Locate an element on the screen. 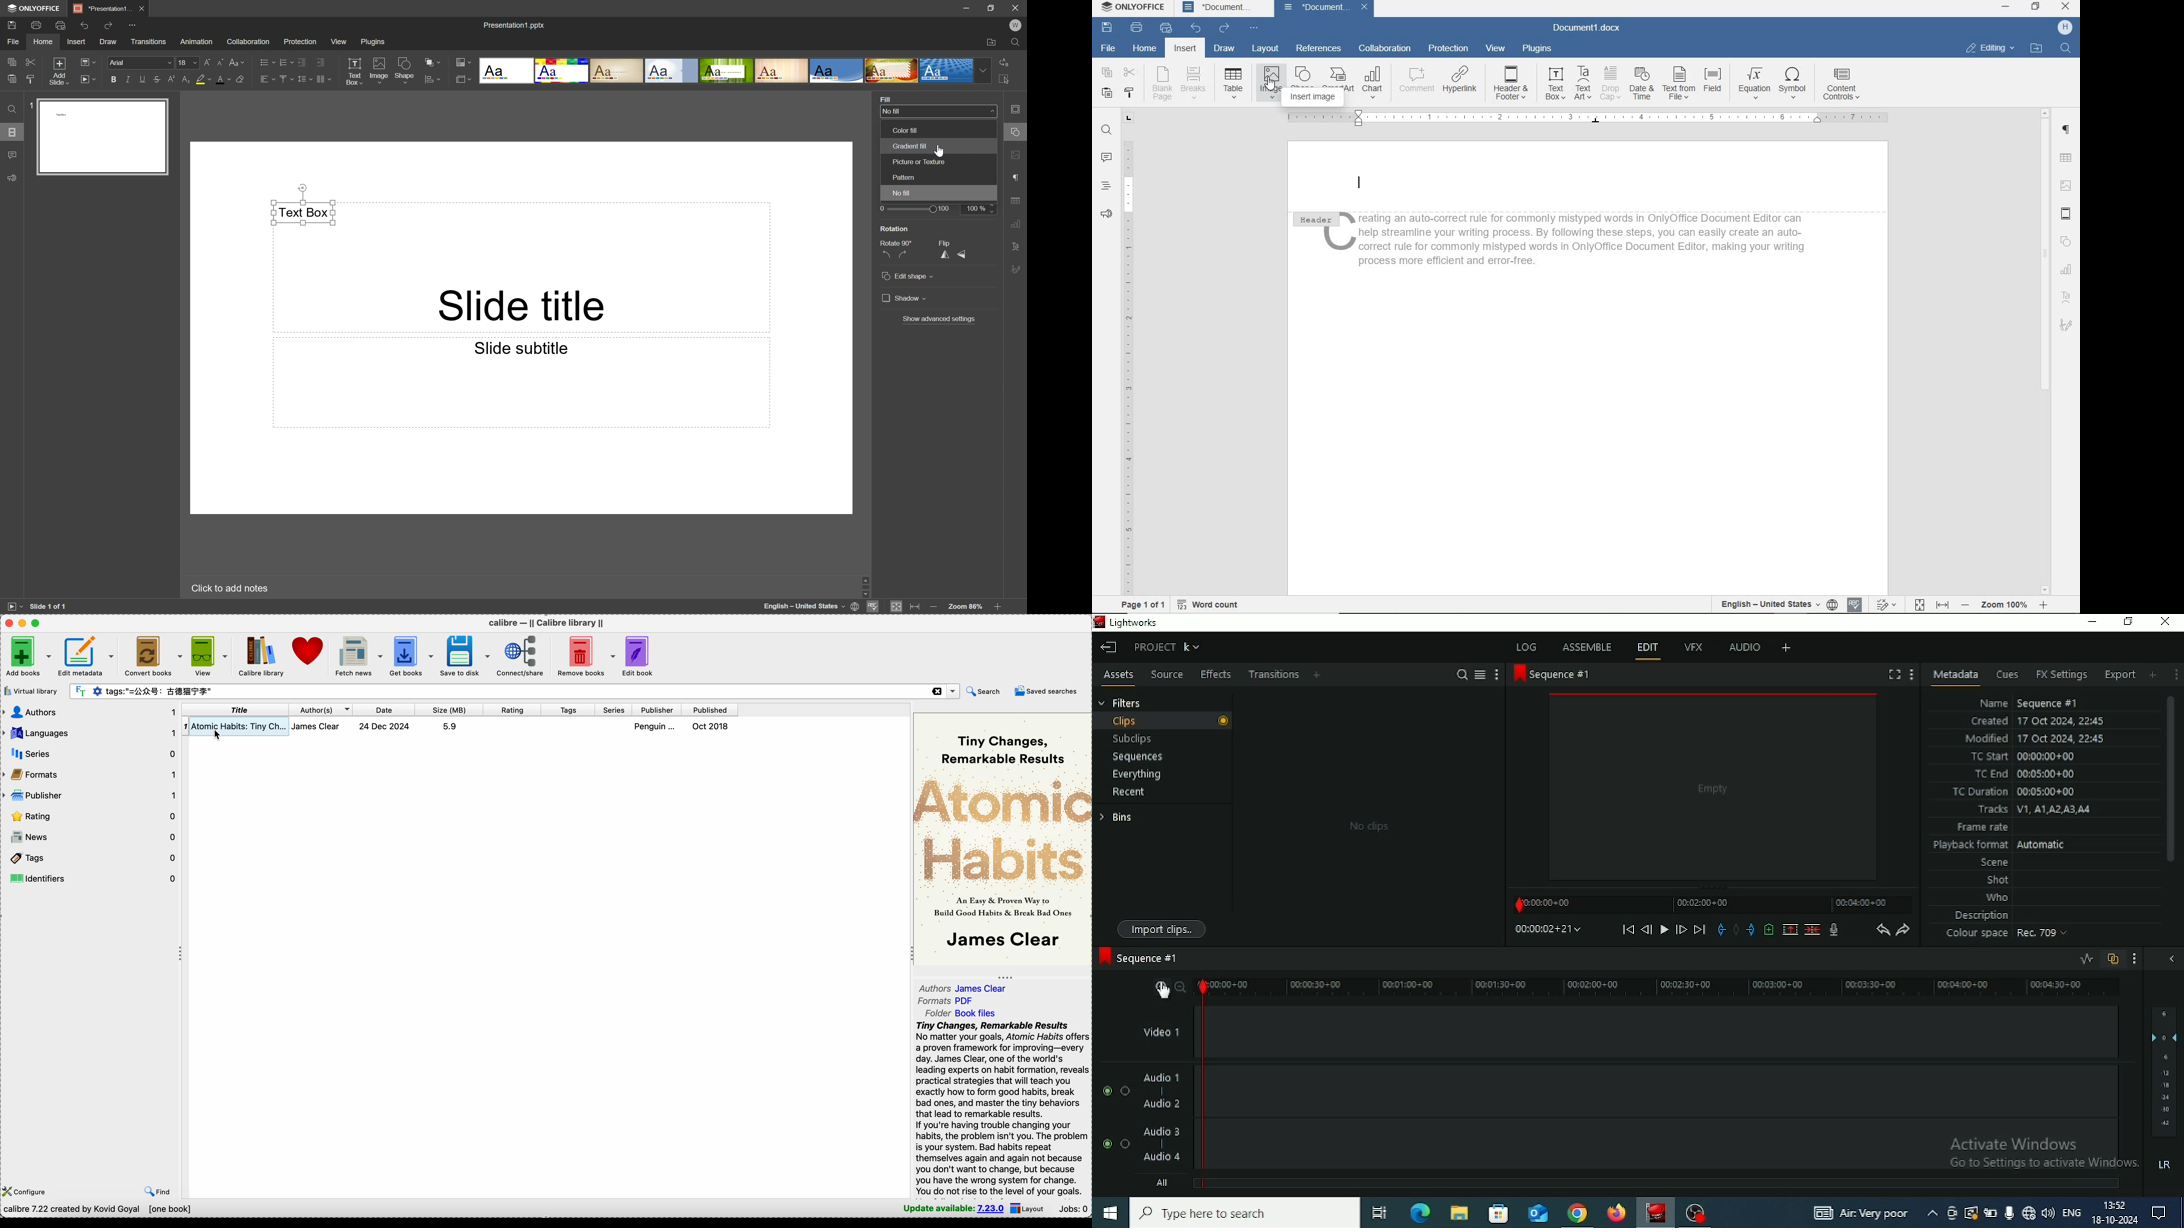 This screenshot has width=2184, height=1232. No clips is located at coordinates (1370, 826).